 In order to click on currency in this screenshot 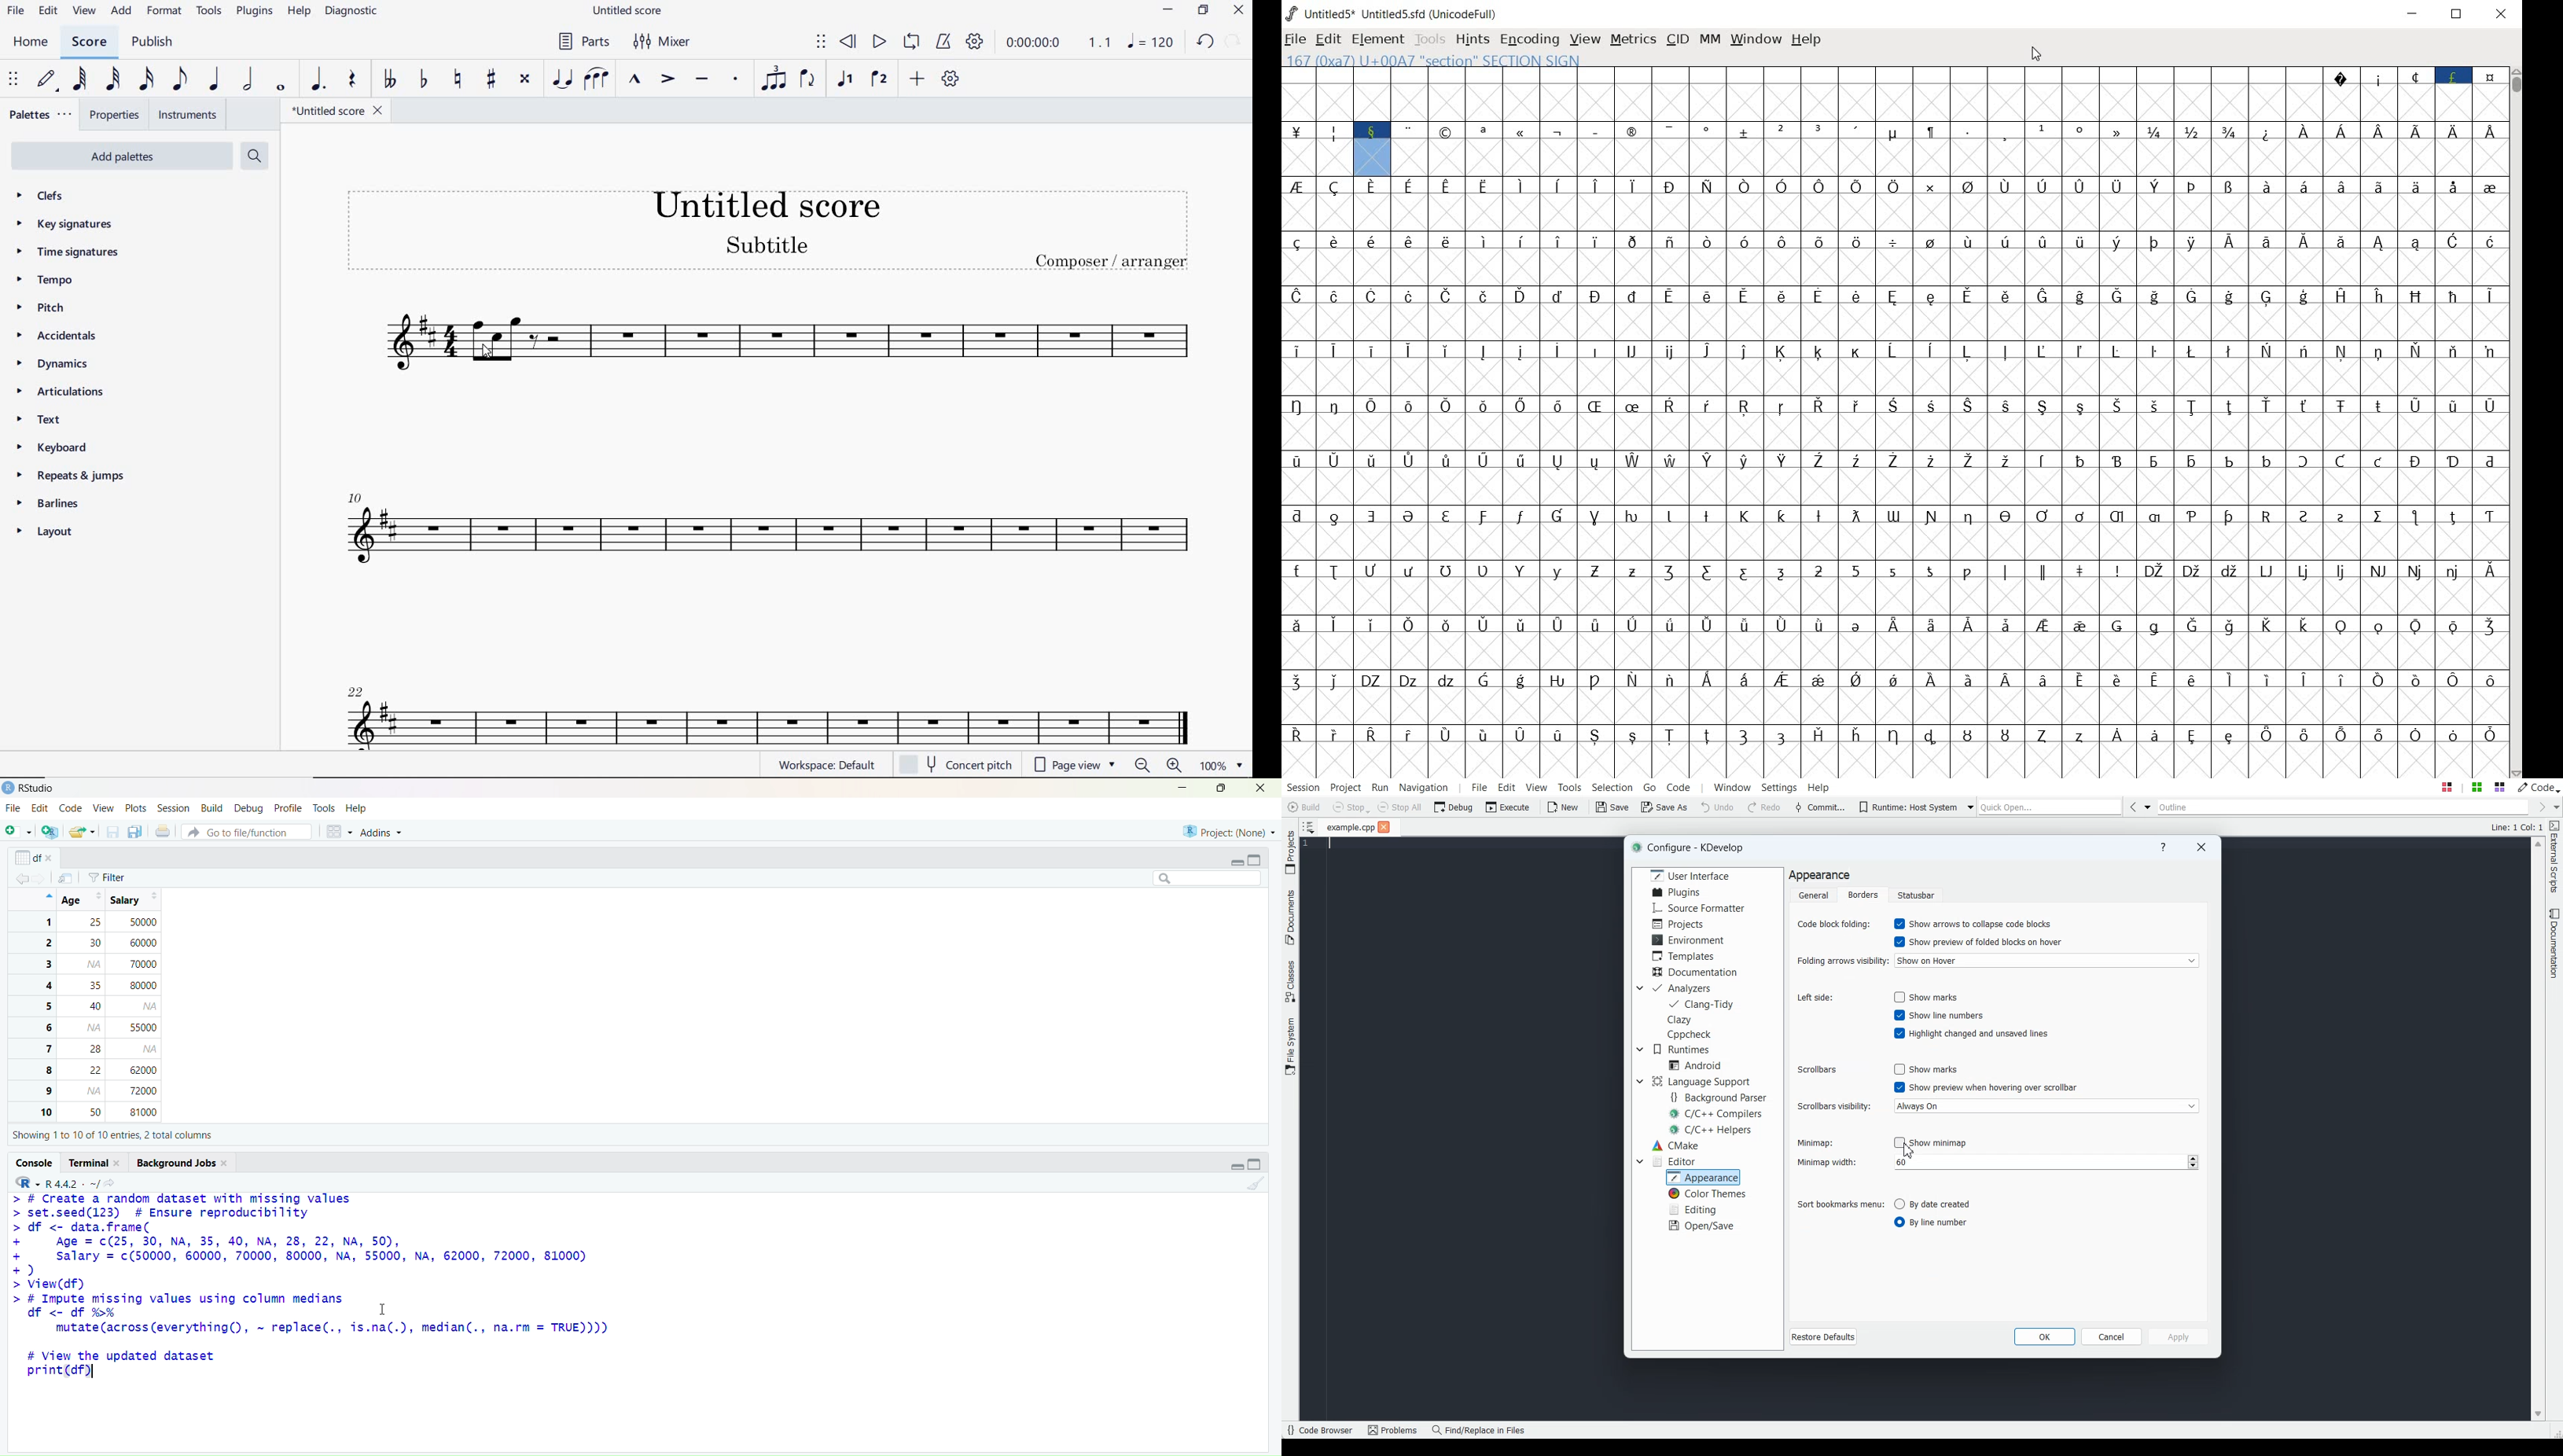, I will do `click(1297, 149)`.